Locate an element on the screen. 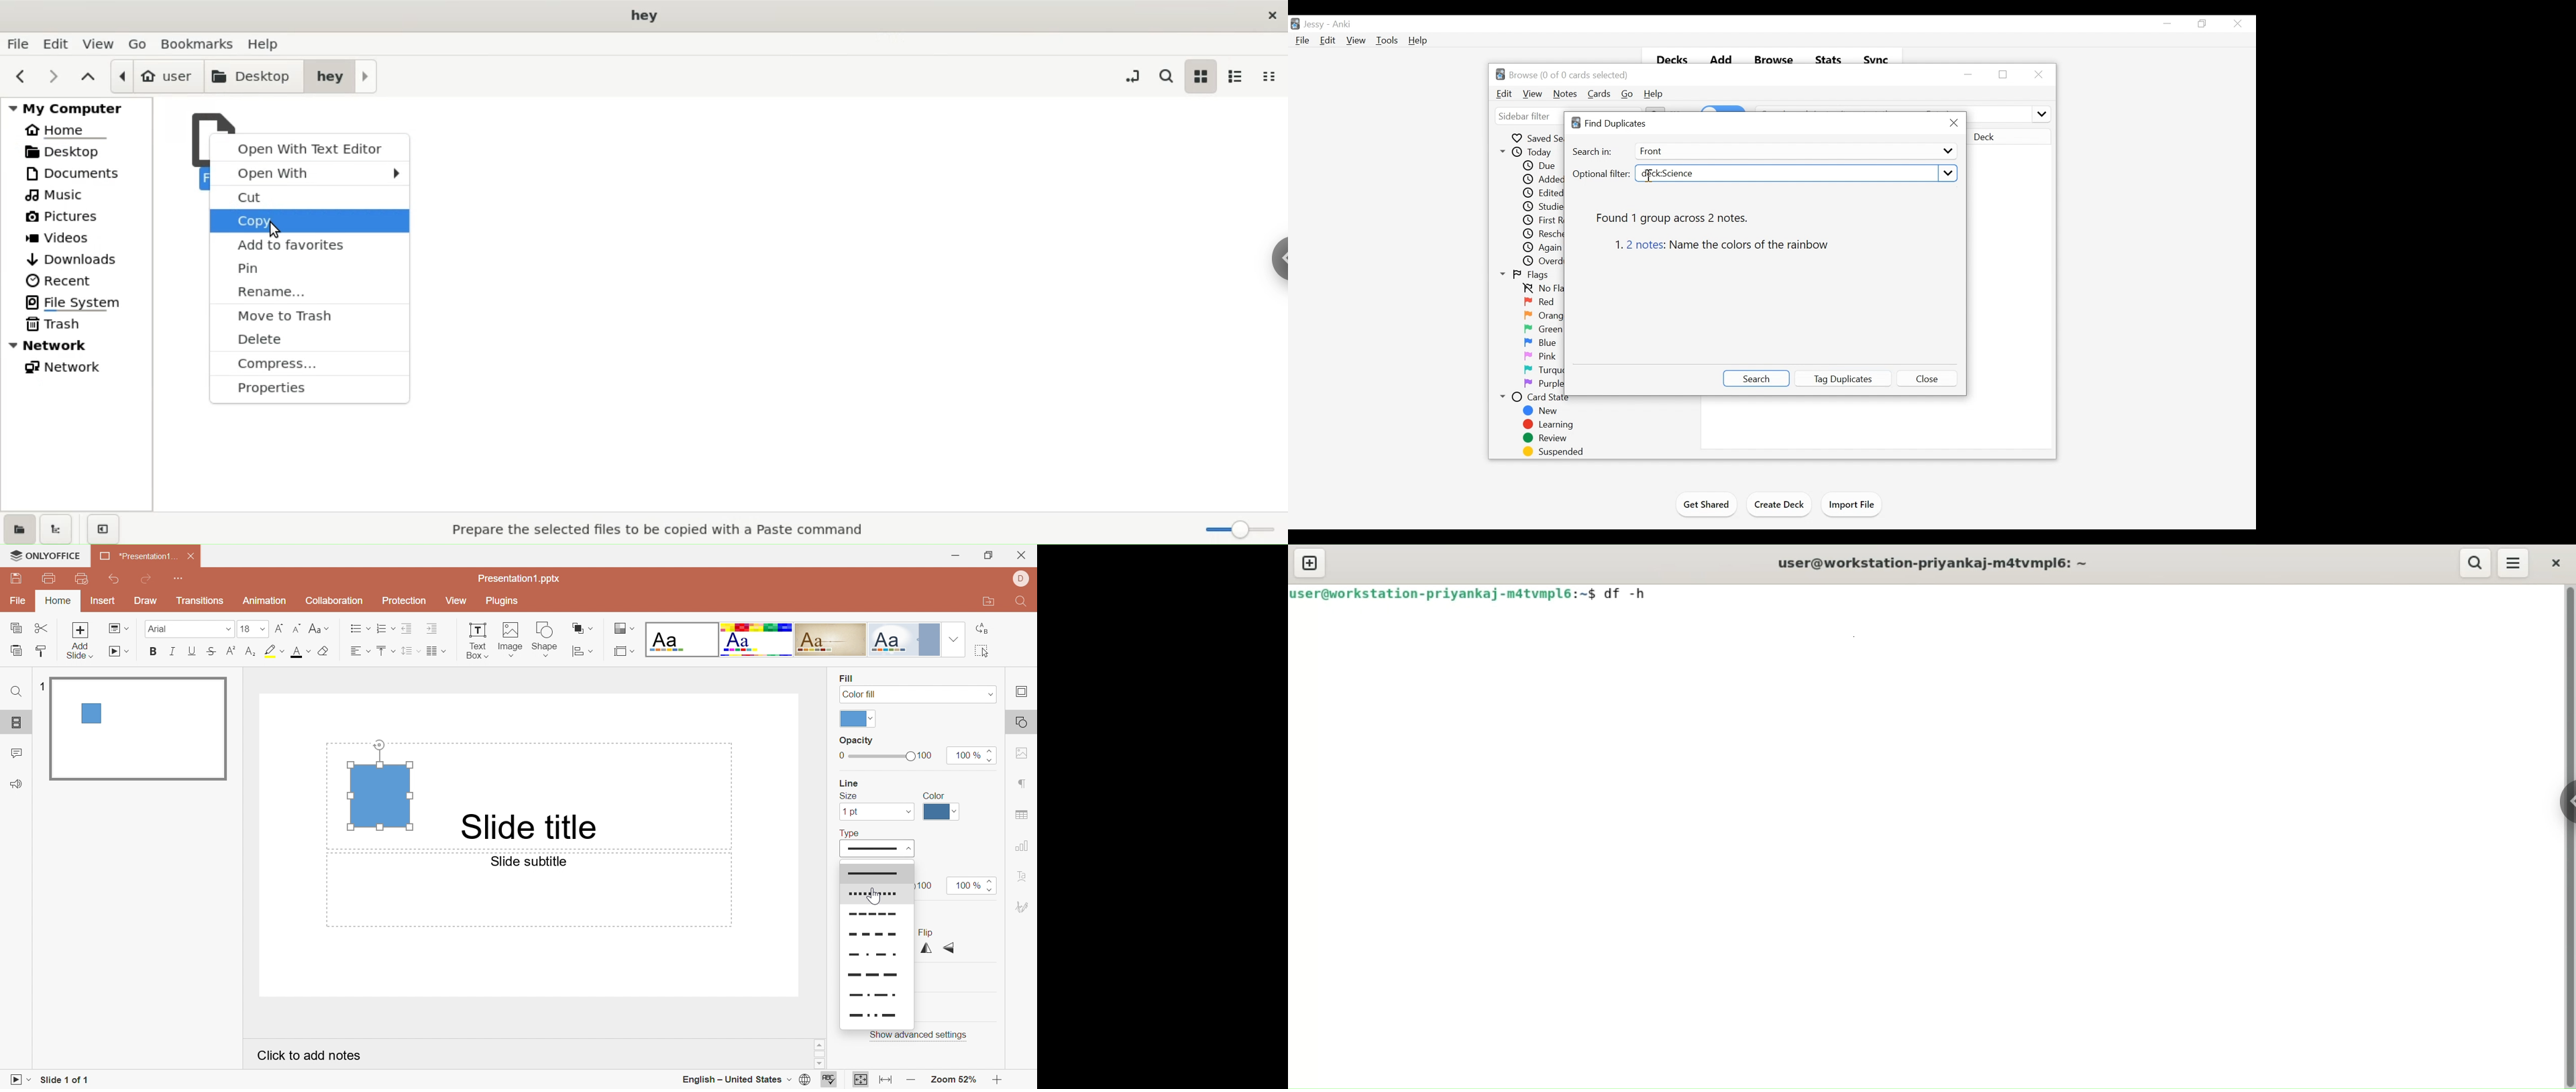 The image size is (2576, 1092). more options is located at coordinates (2041, 113).